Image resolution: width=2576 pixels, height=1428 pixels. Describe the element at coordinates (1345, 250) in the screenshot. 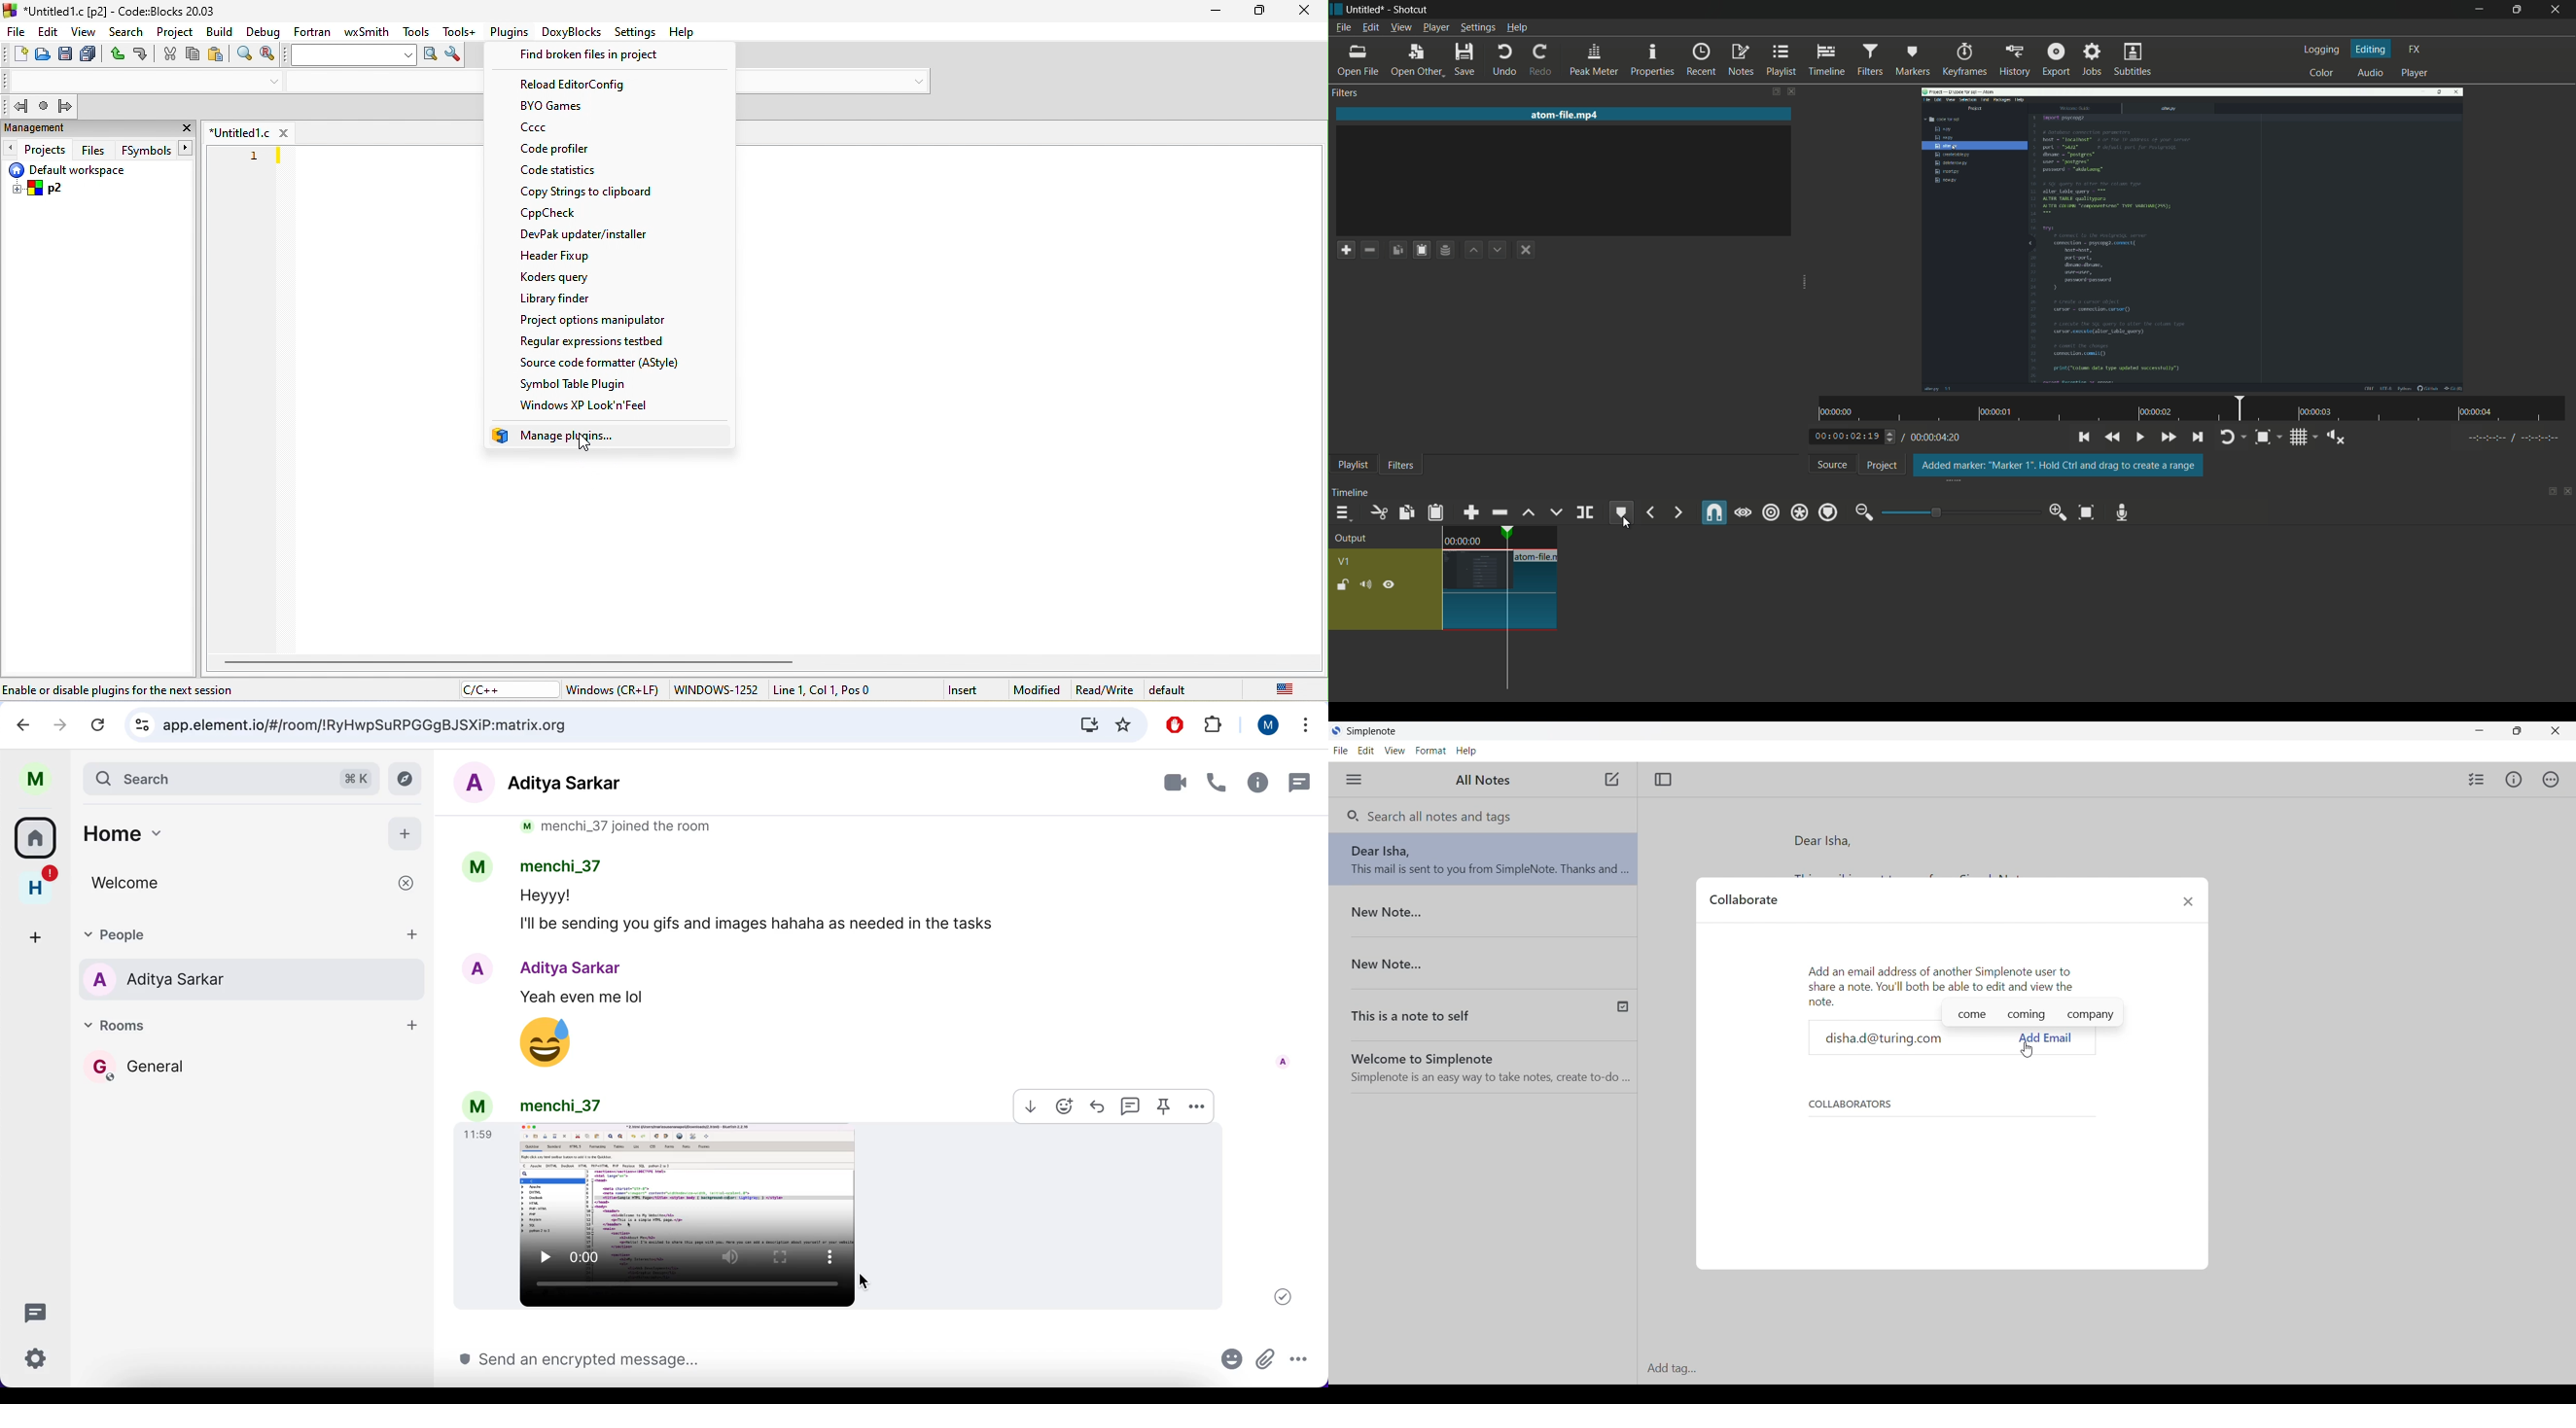

I see `add a filter` at that location.